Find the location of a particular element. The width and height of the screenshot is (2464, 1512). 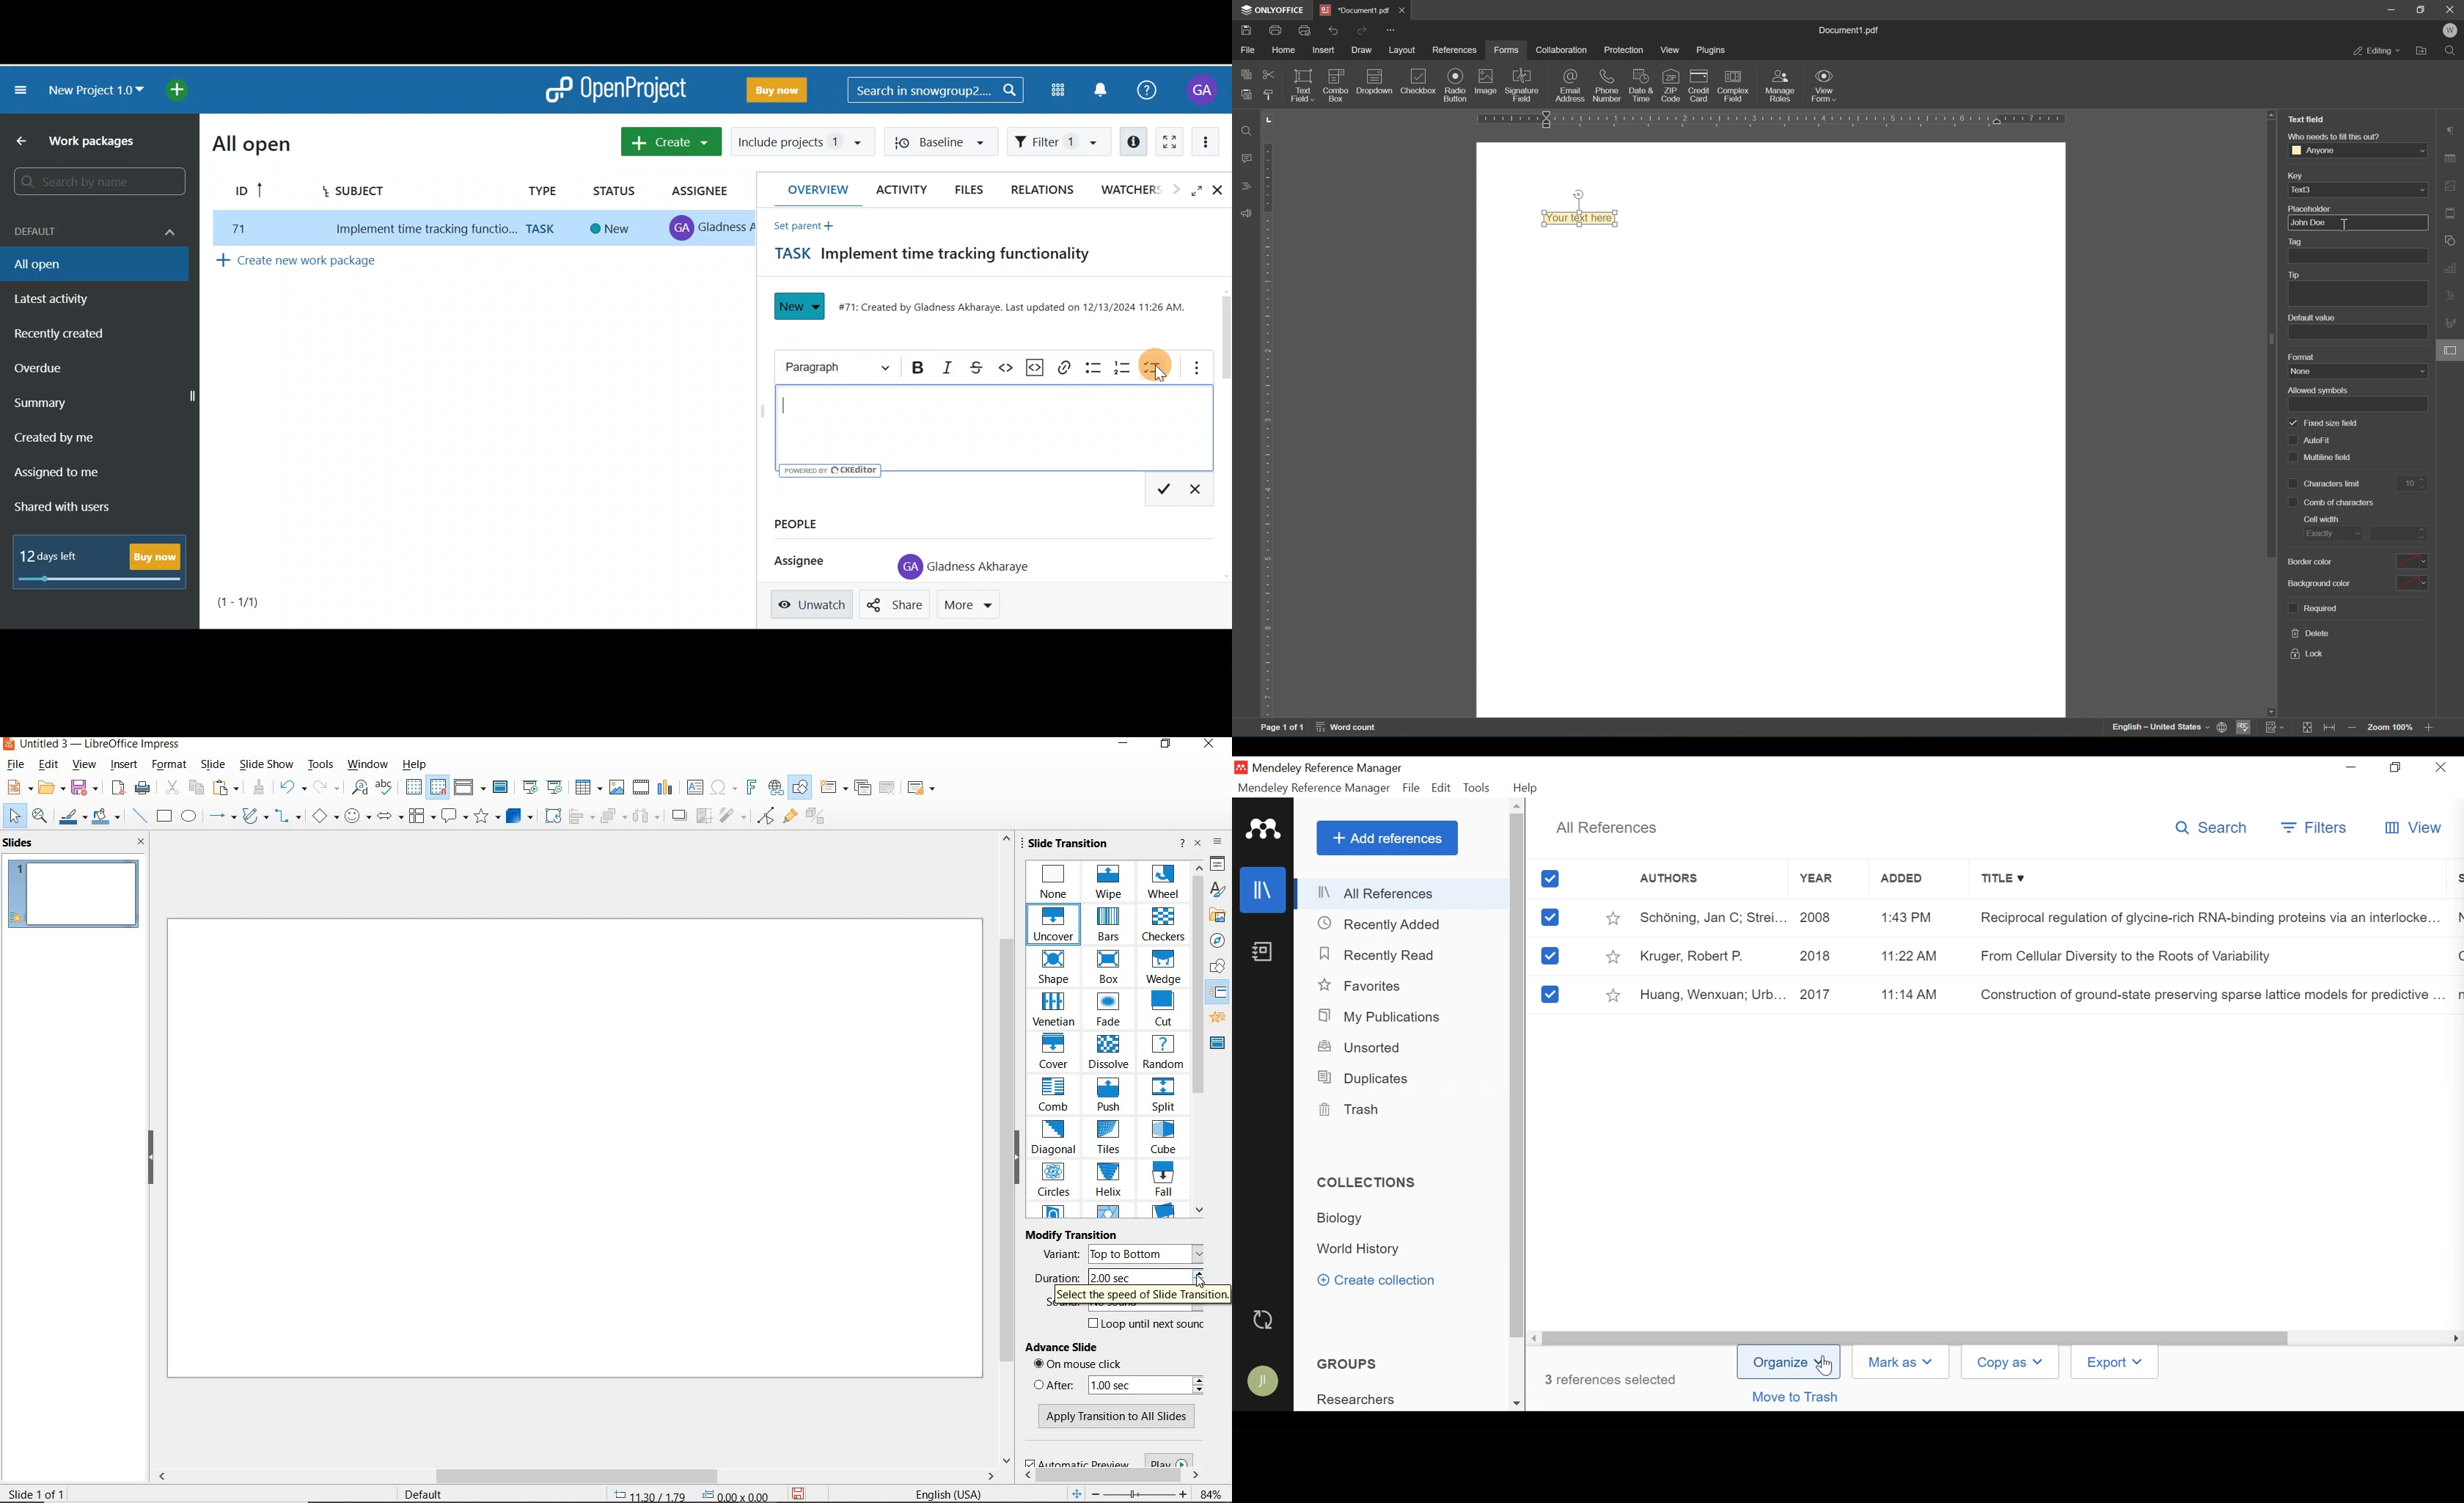

WHEEL is located at coordinates (1164, 882).